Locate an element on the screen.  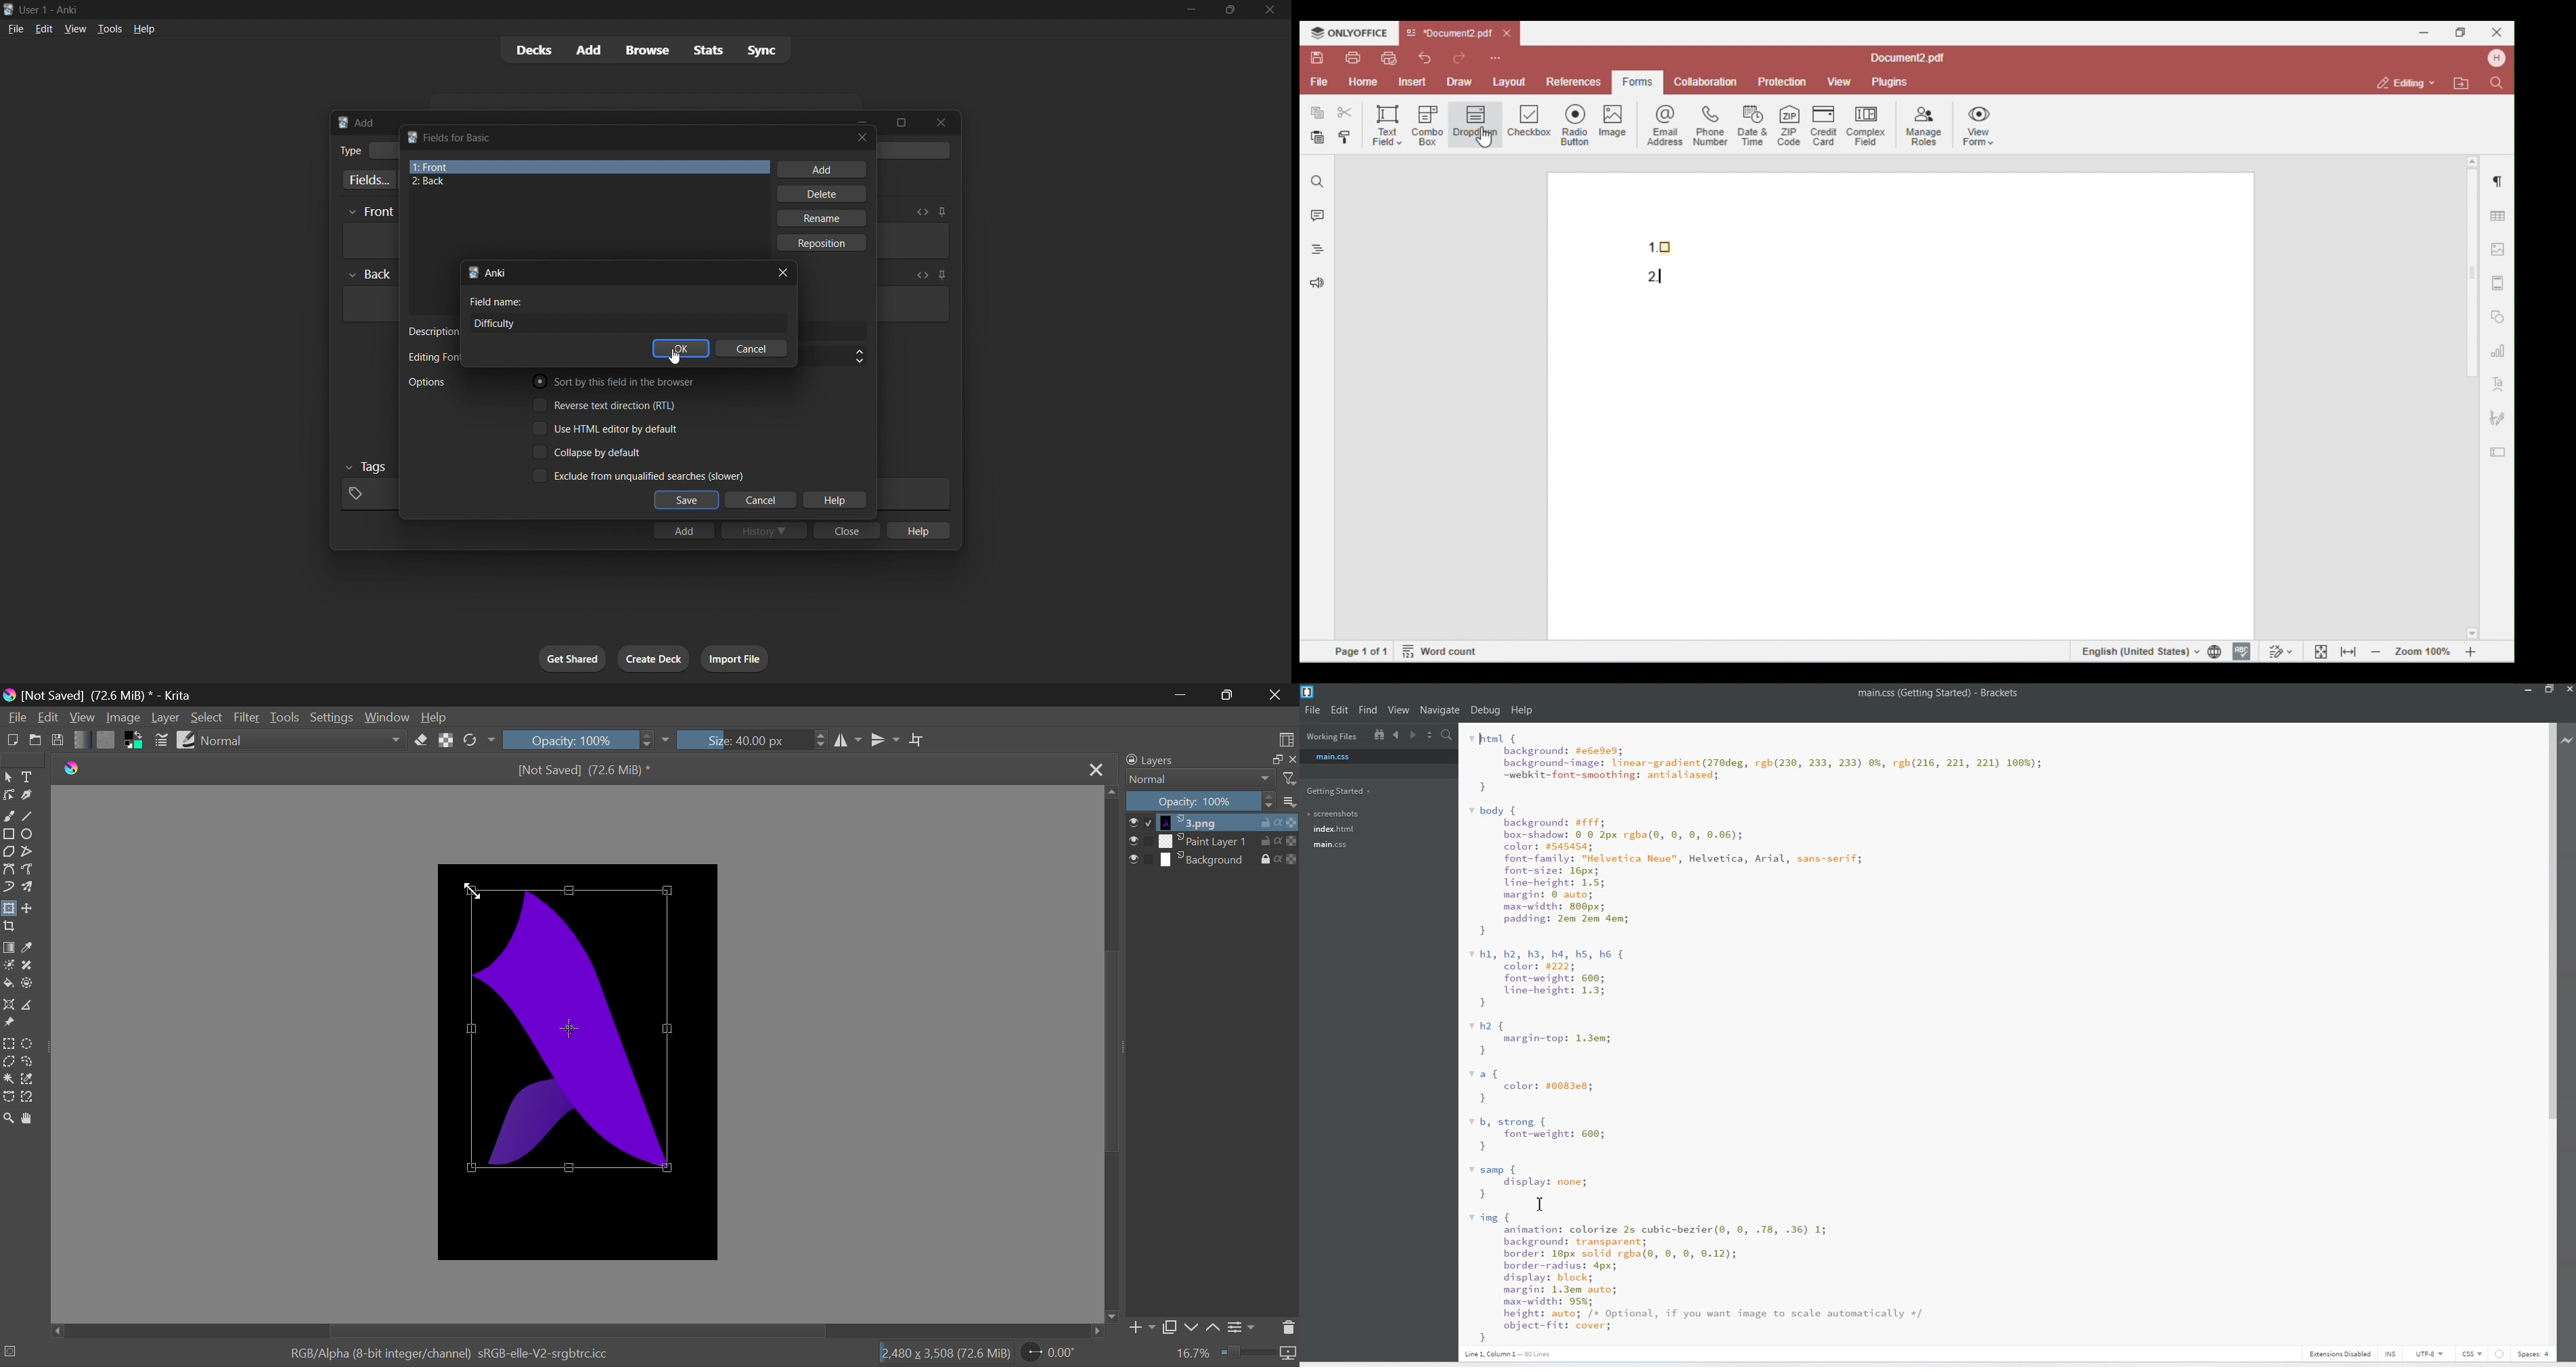
Toggle sticky is located at coordinates (940, 276).